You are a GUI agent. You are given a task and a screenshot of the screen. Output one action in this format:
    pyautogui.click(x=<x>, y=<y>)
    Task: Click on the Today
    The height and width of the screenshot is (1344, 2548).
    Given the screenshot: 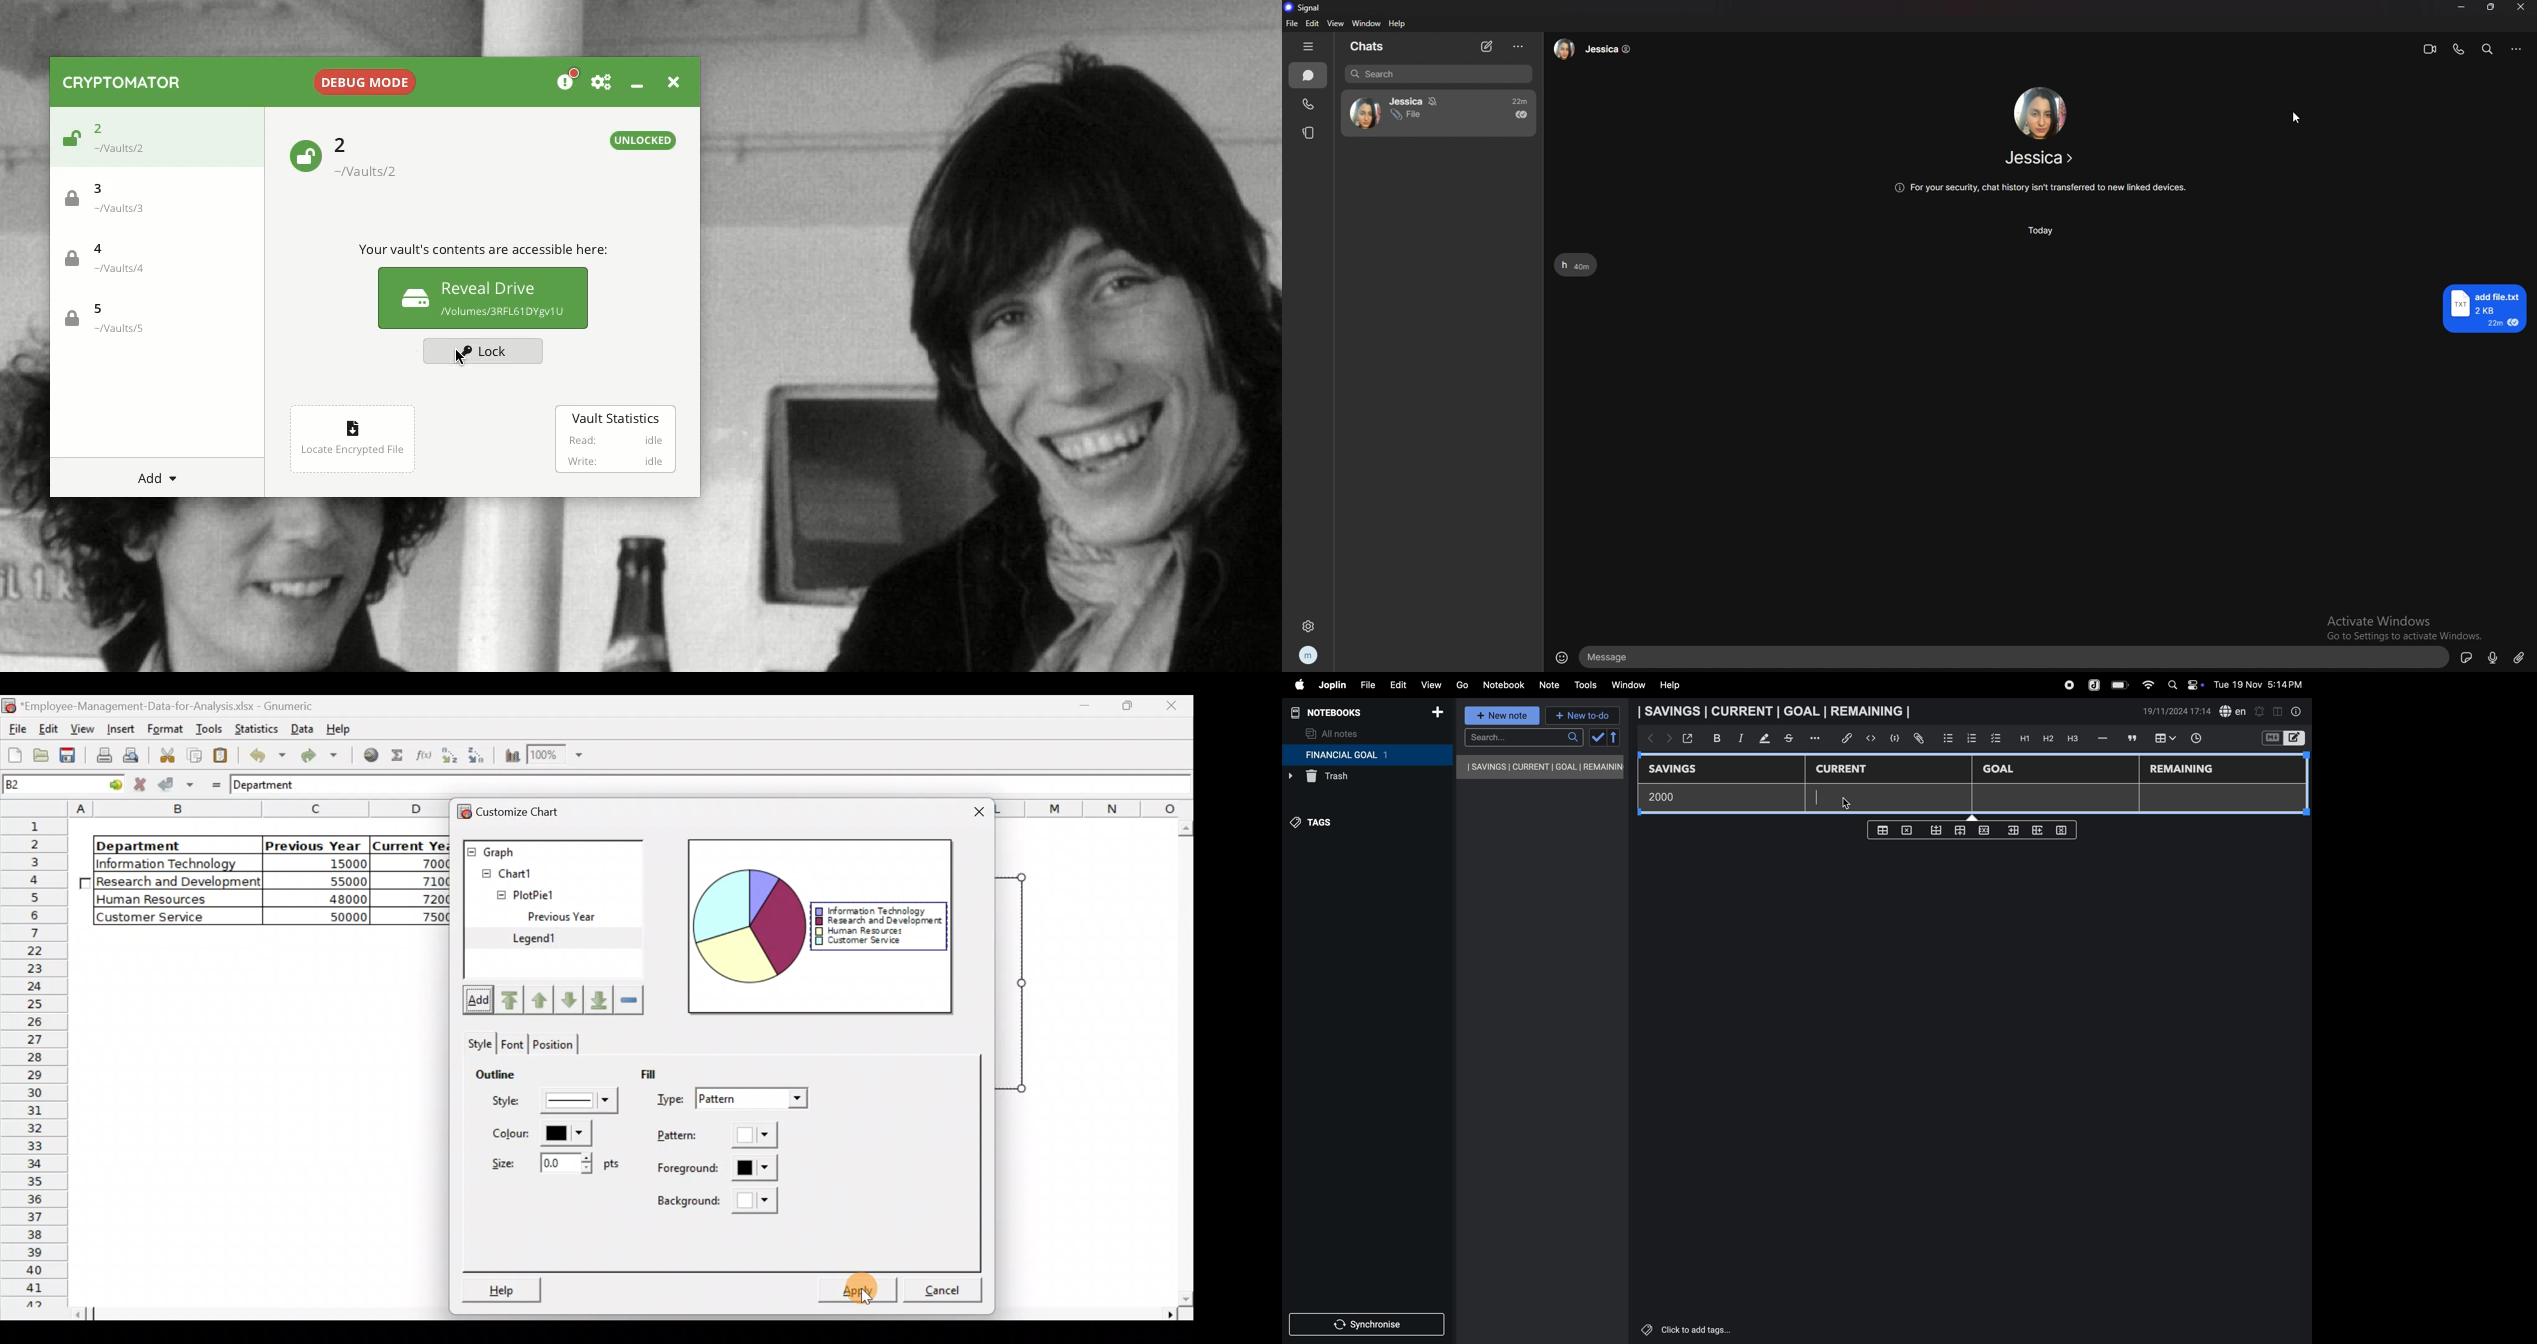 What is the action you would take?
    pyautogui.click(x=2040, y=230)
    